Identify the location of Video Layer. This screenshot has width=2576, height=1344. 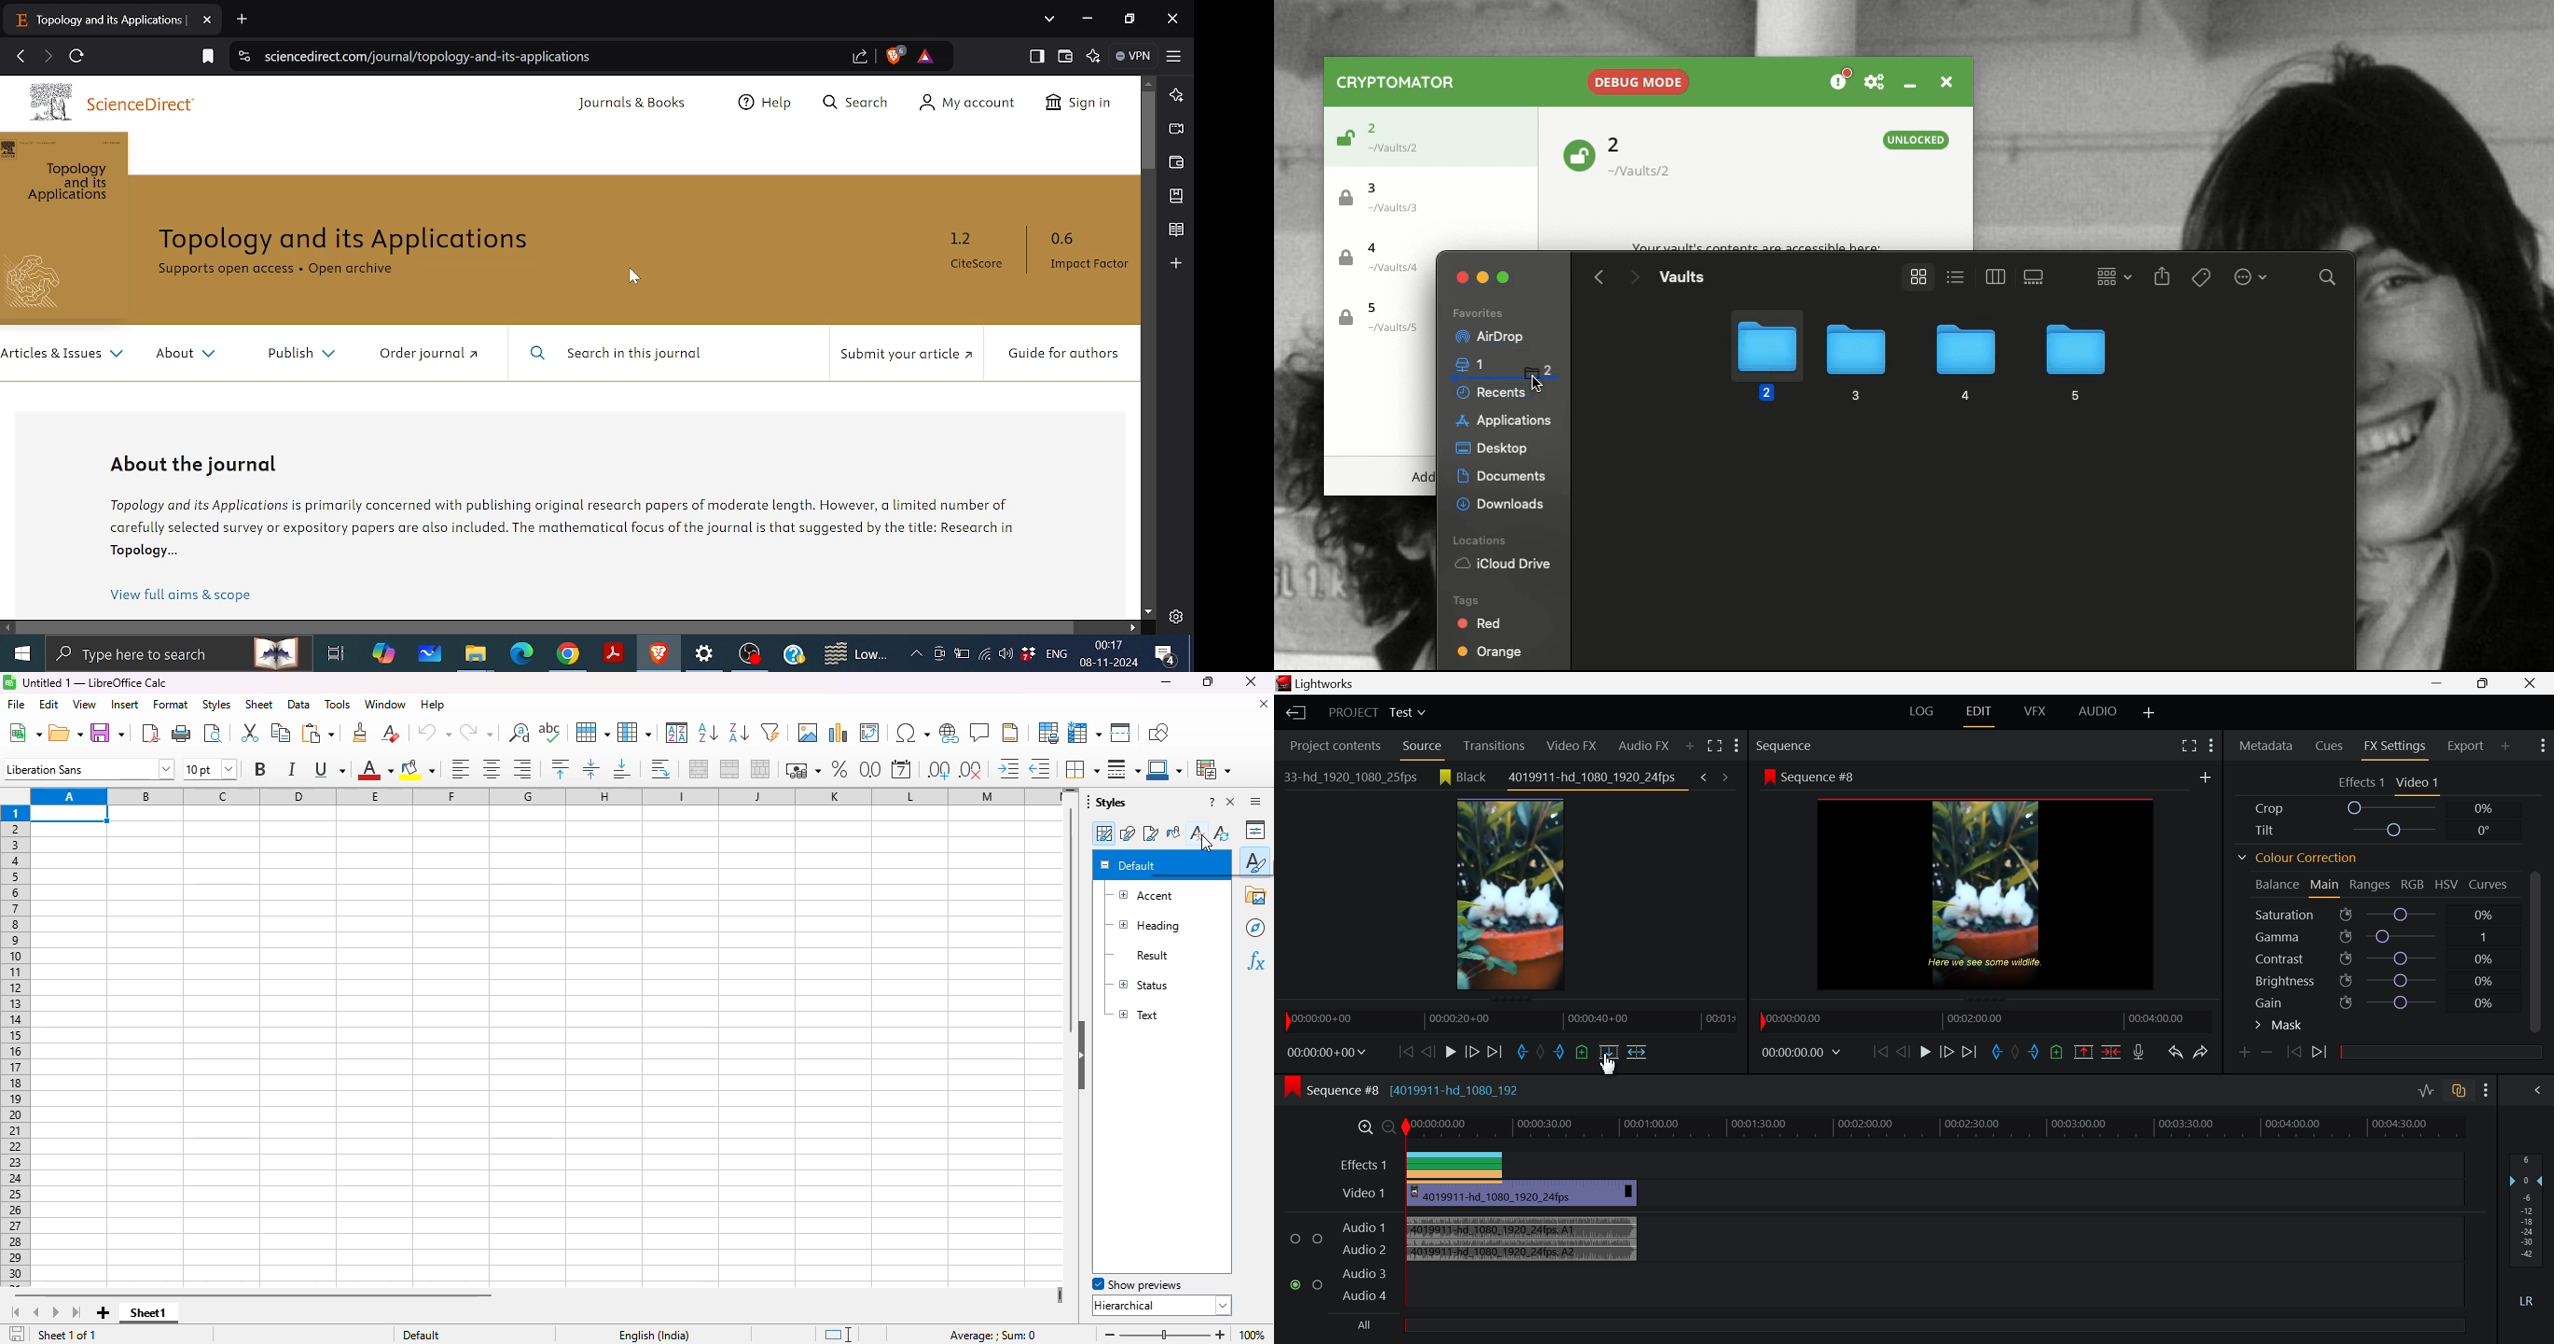
(1363, 1193).